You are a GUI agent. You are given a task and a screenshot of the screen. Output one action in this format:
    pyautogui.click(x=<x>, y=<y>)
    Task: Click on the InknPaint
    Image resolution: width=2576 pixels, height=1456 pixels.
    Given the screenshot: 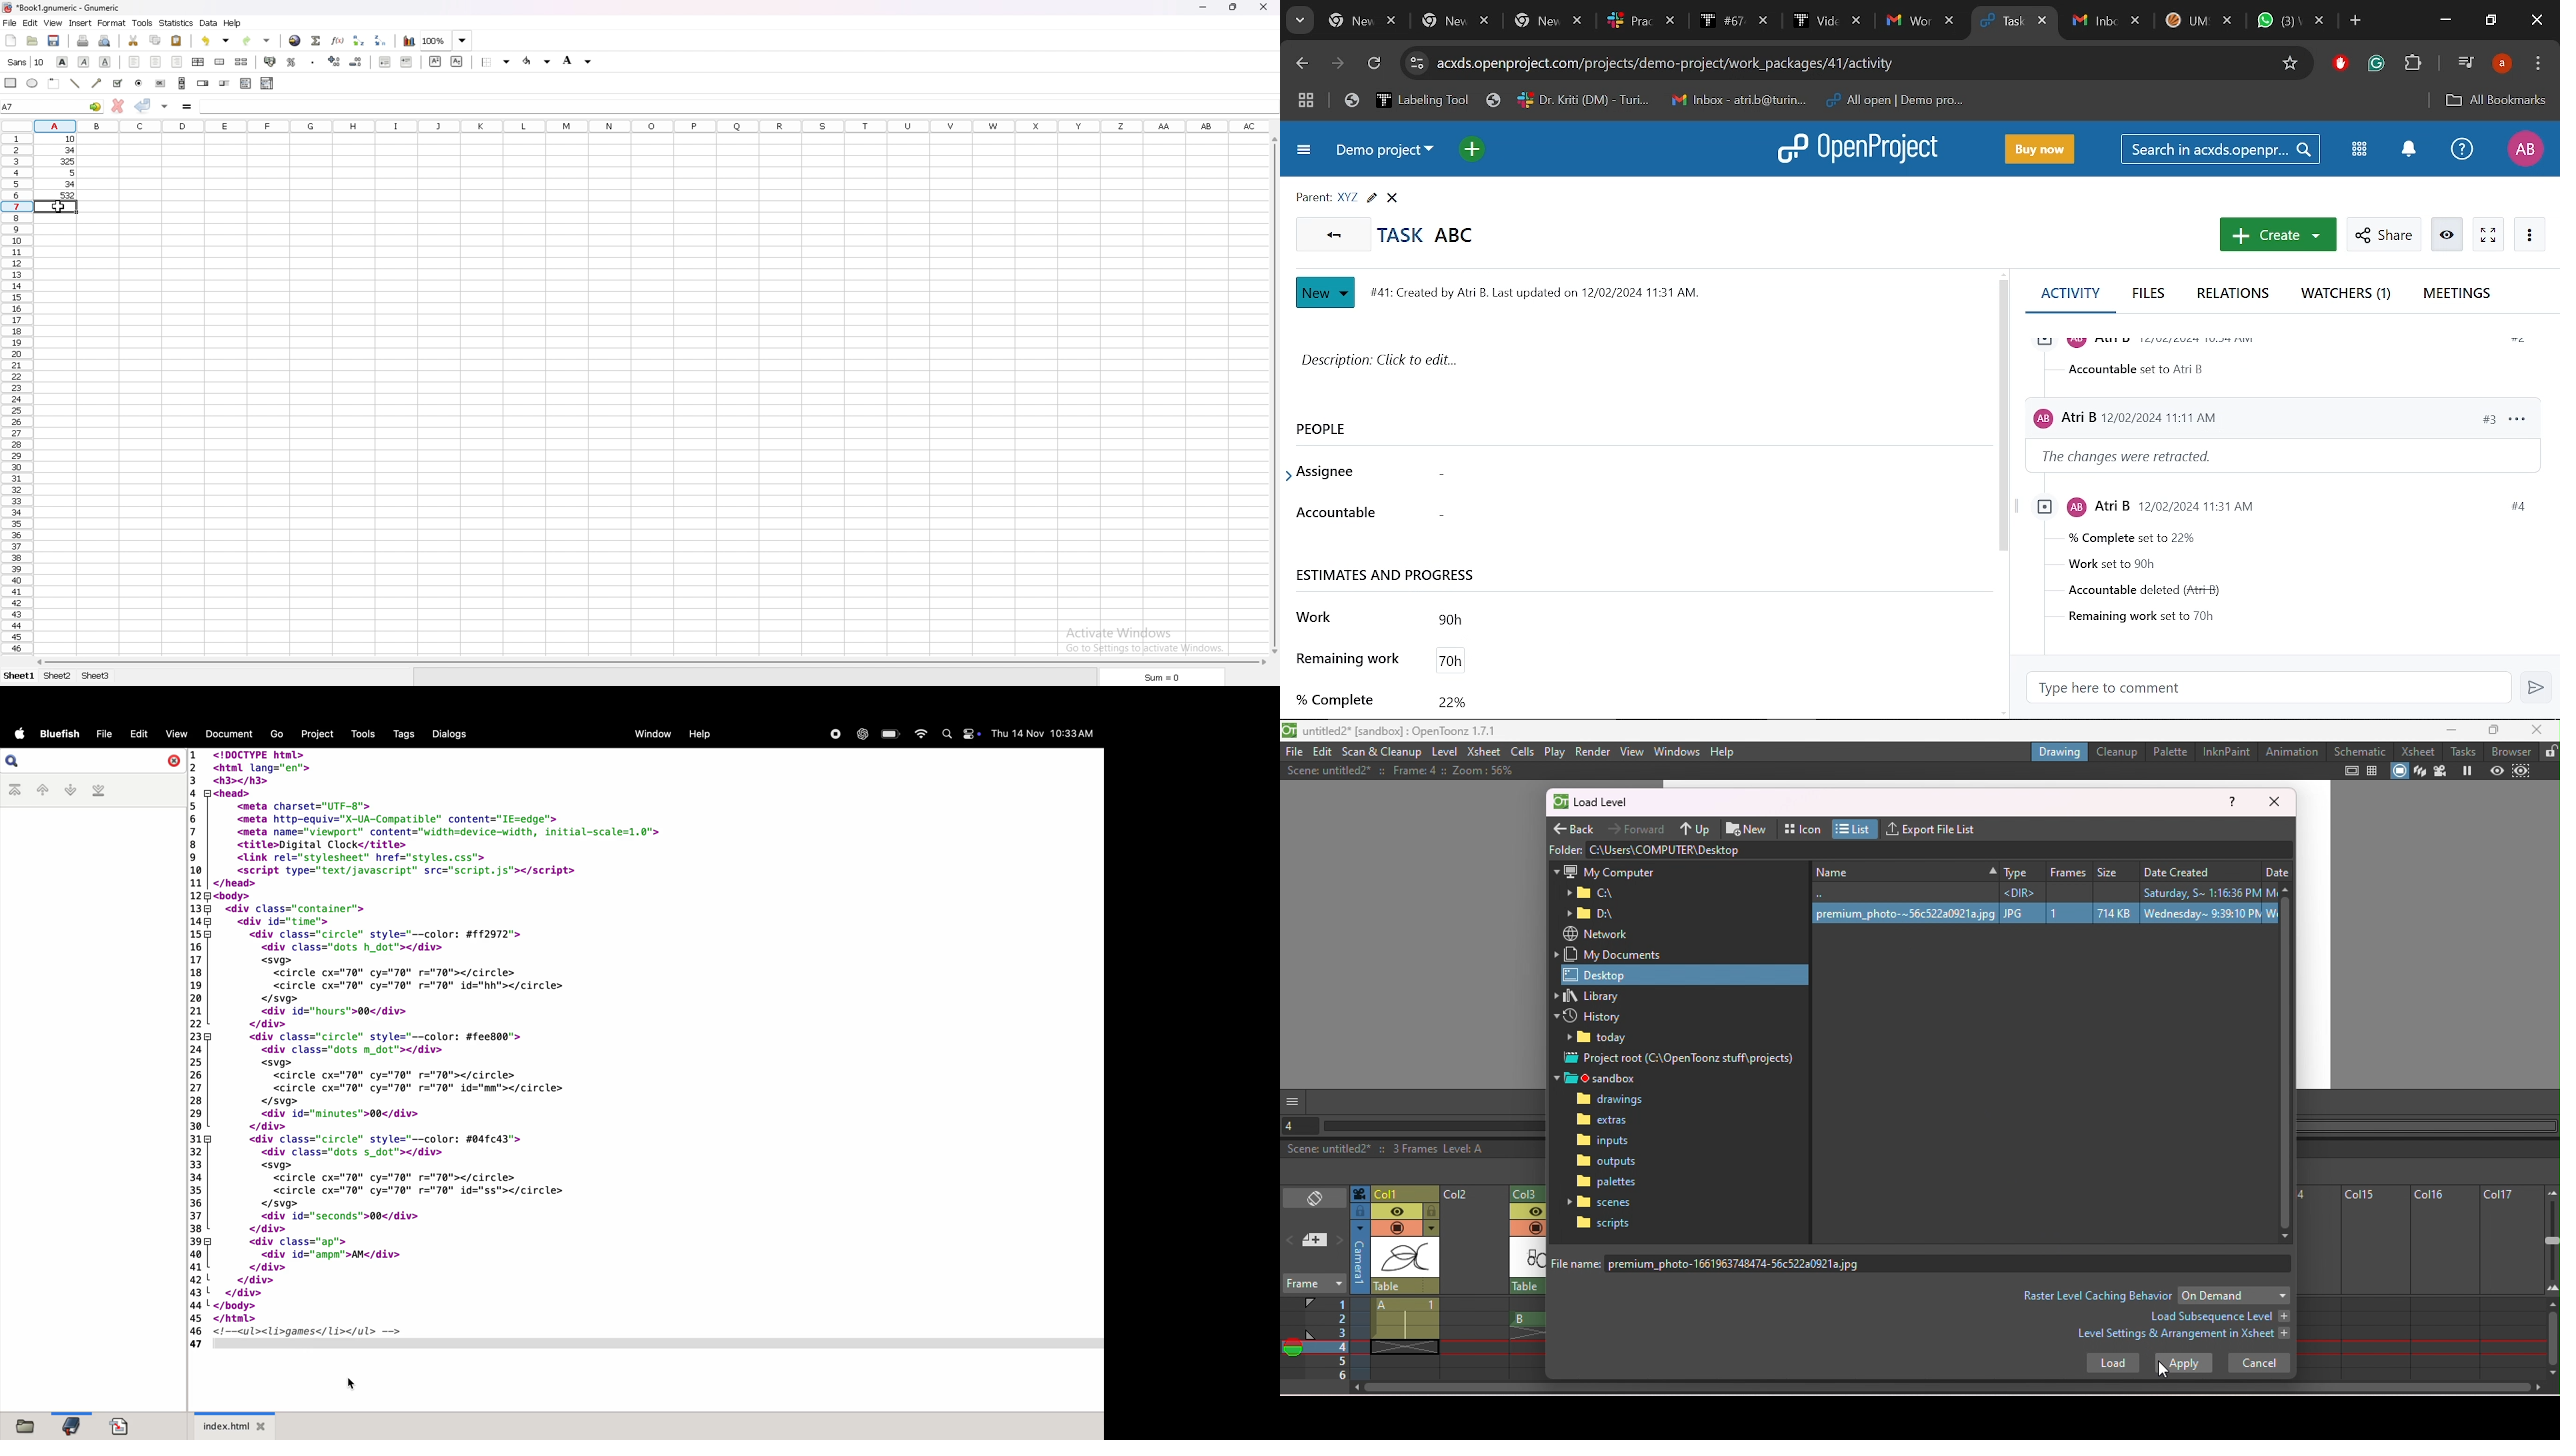 What is the action you would take?
    pyautogui.click(x=2225, y=752)
    